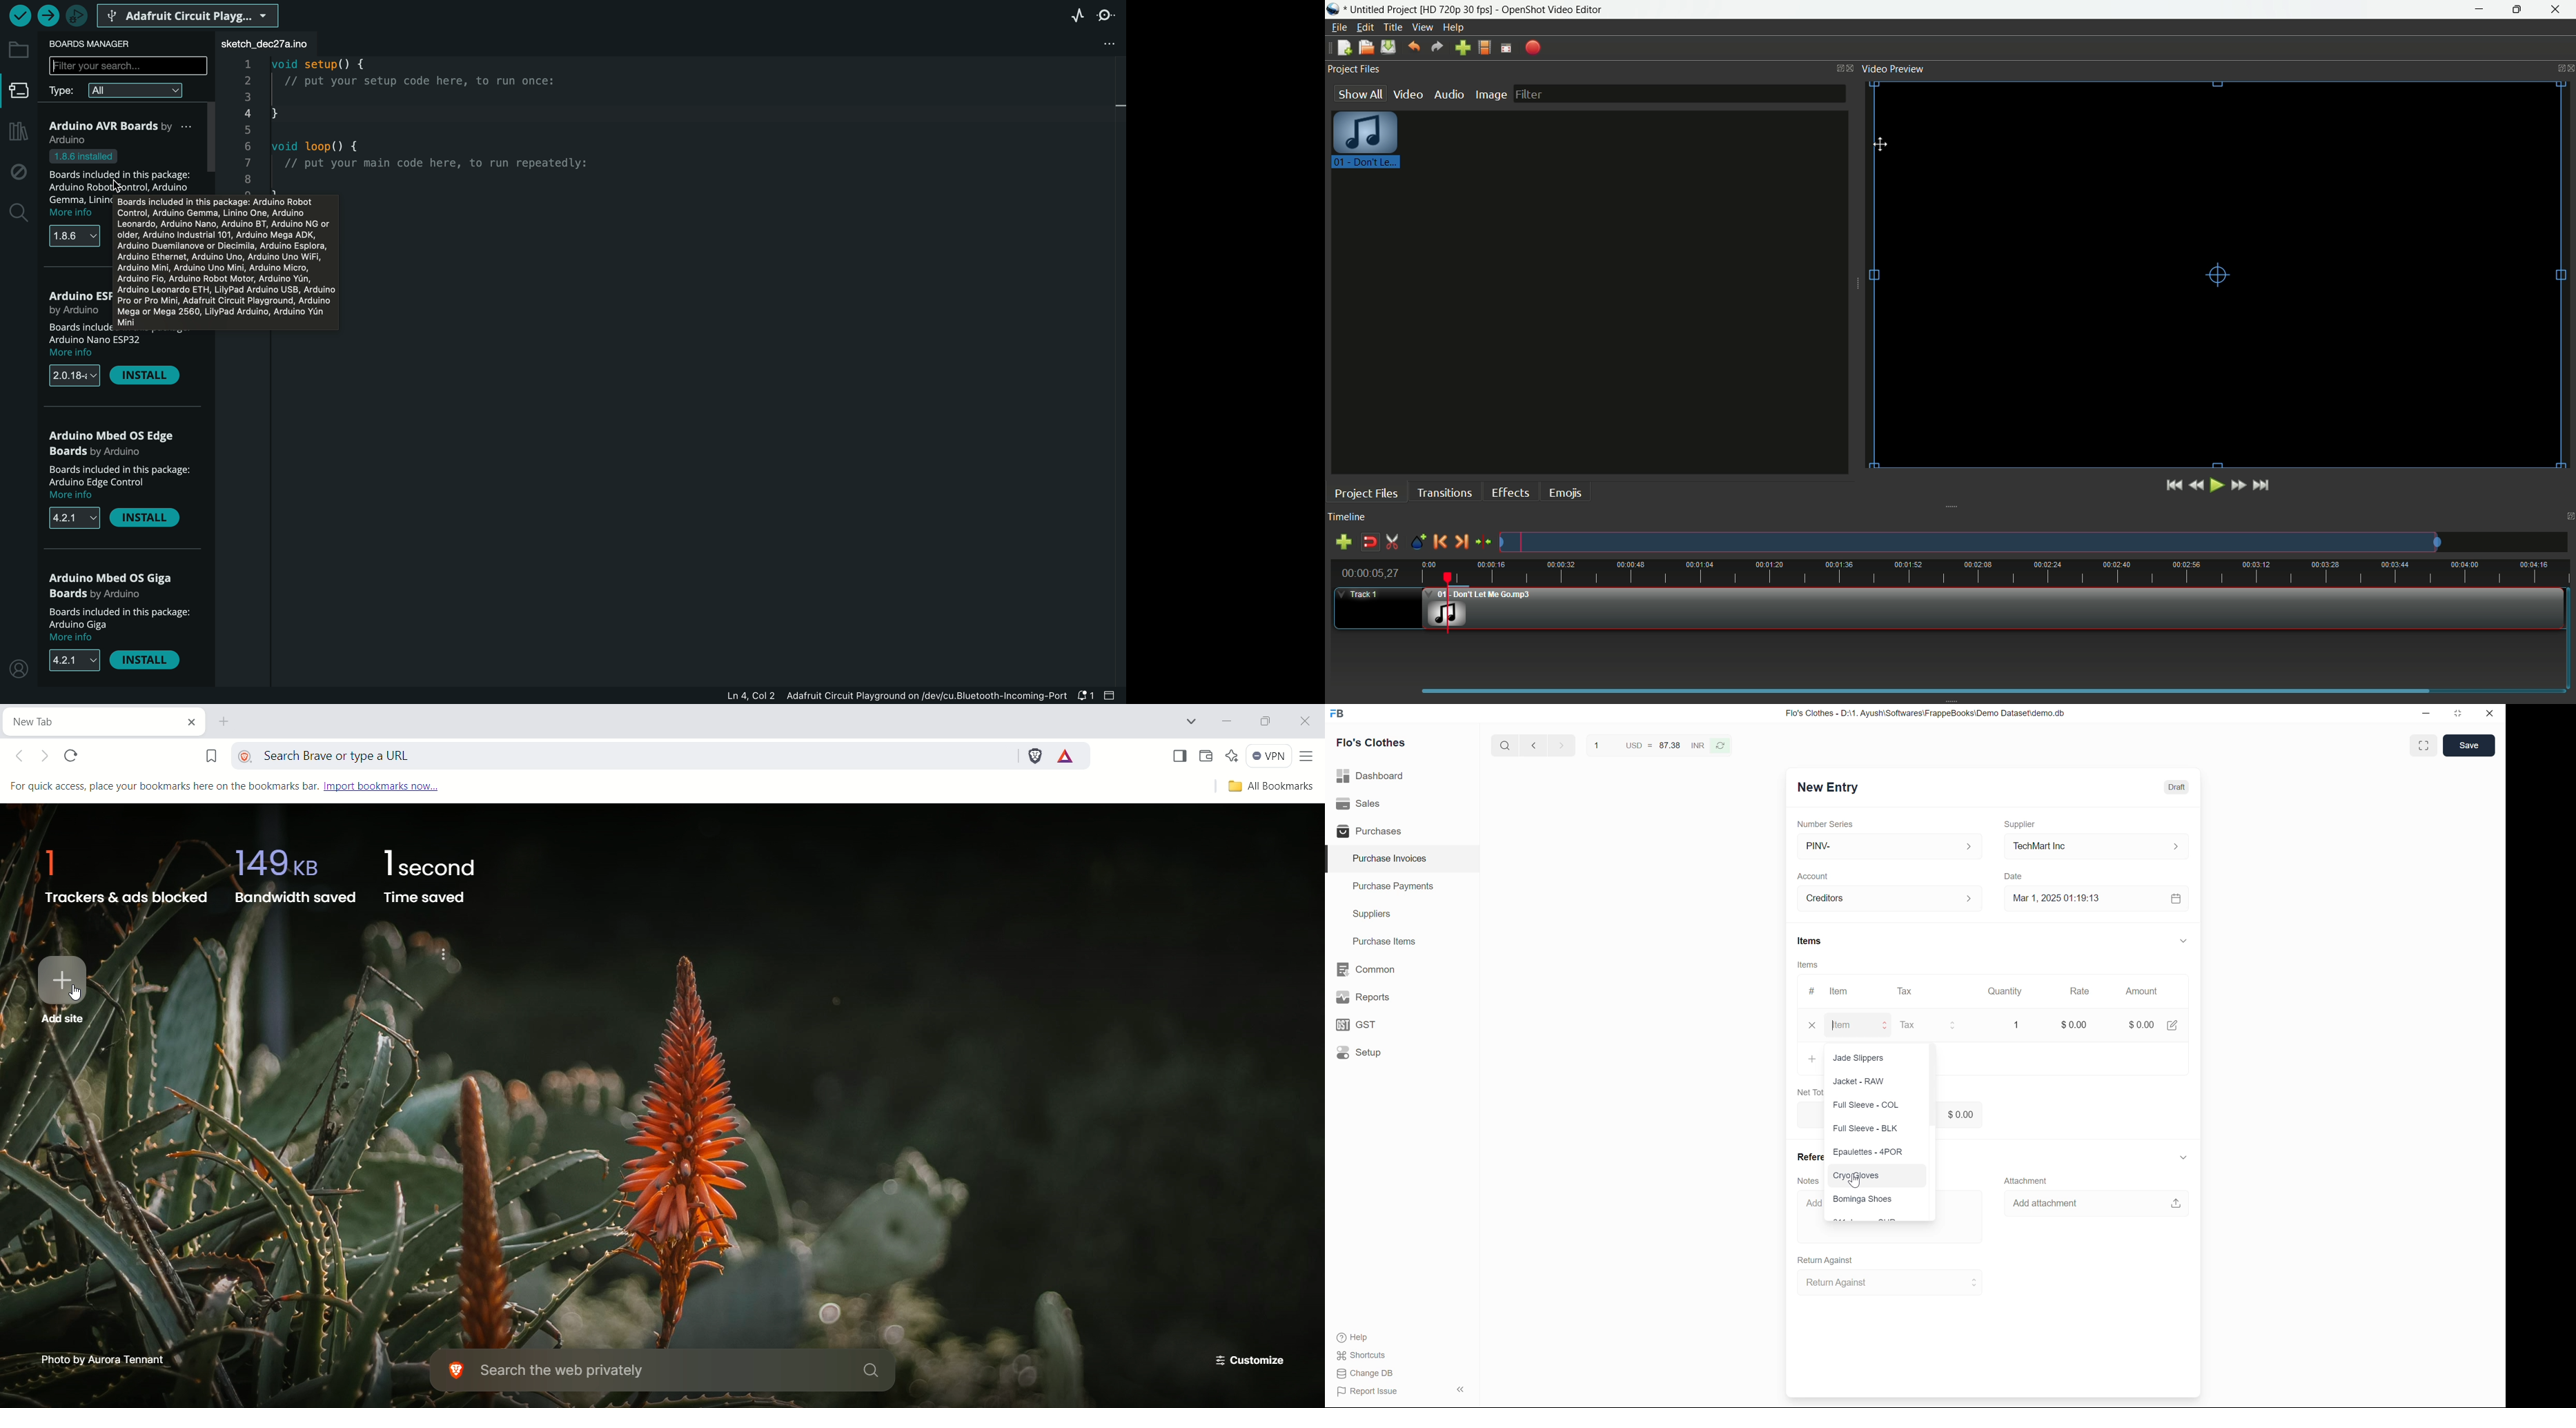 The width and height of the screenshot is (2576, 1428). I want to click on Draft, so click(2177, 788).